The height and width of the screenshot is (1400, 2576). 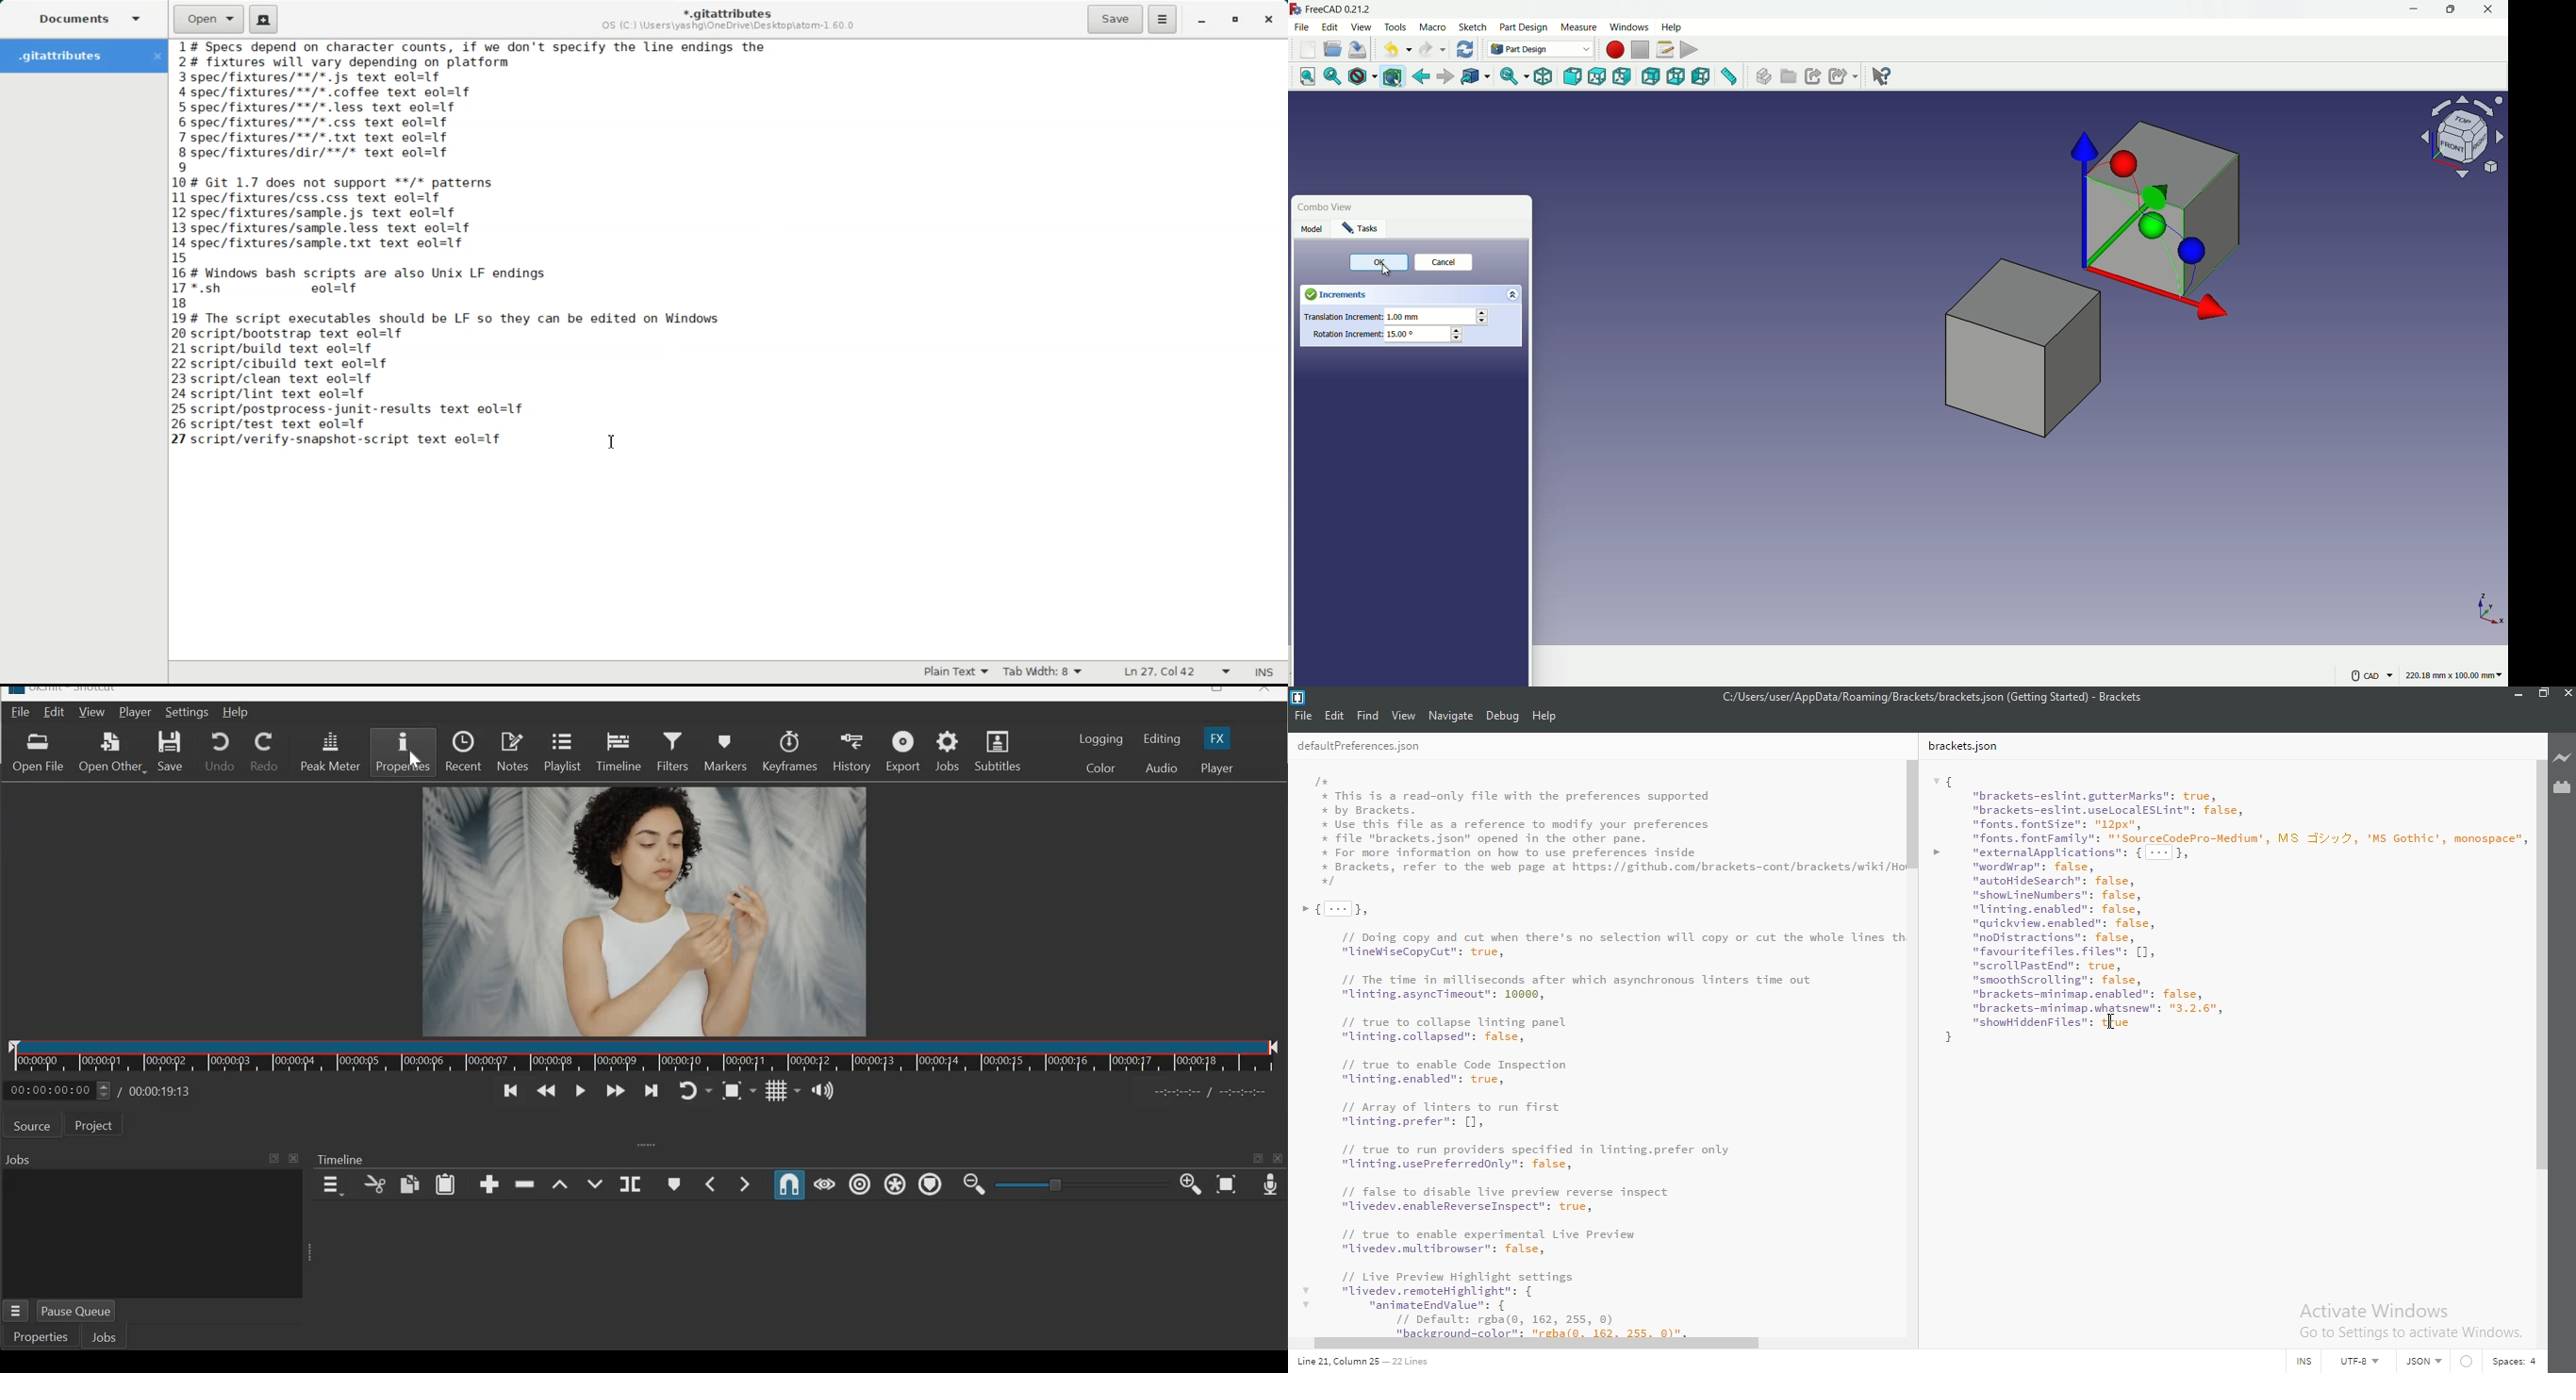 I want to click on cut, so click(x=376, y=1184).